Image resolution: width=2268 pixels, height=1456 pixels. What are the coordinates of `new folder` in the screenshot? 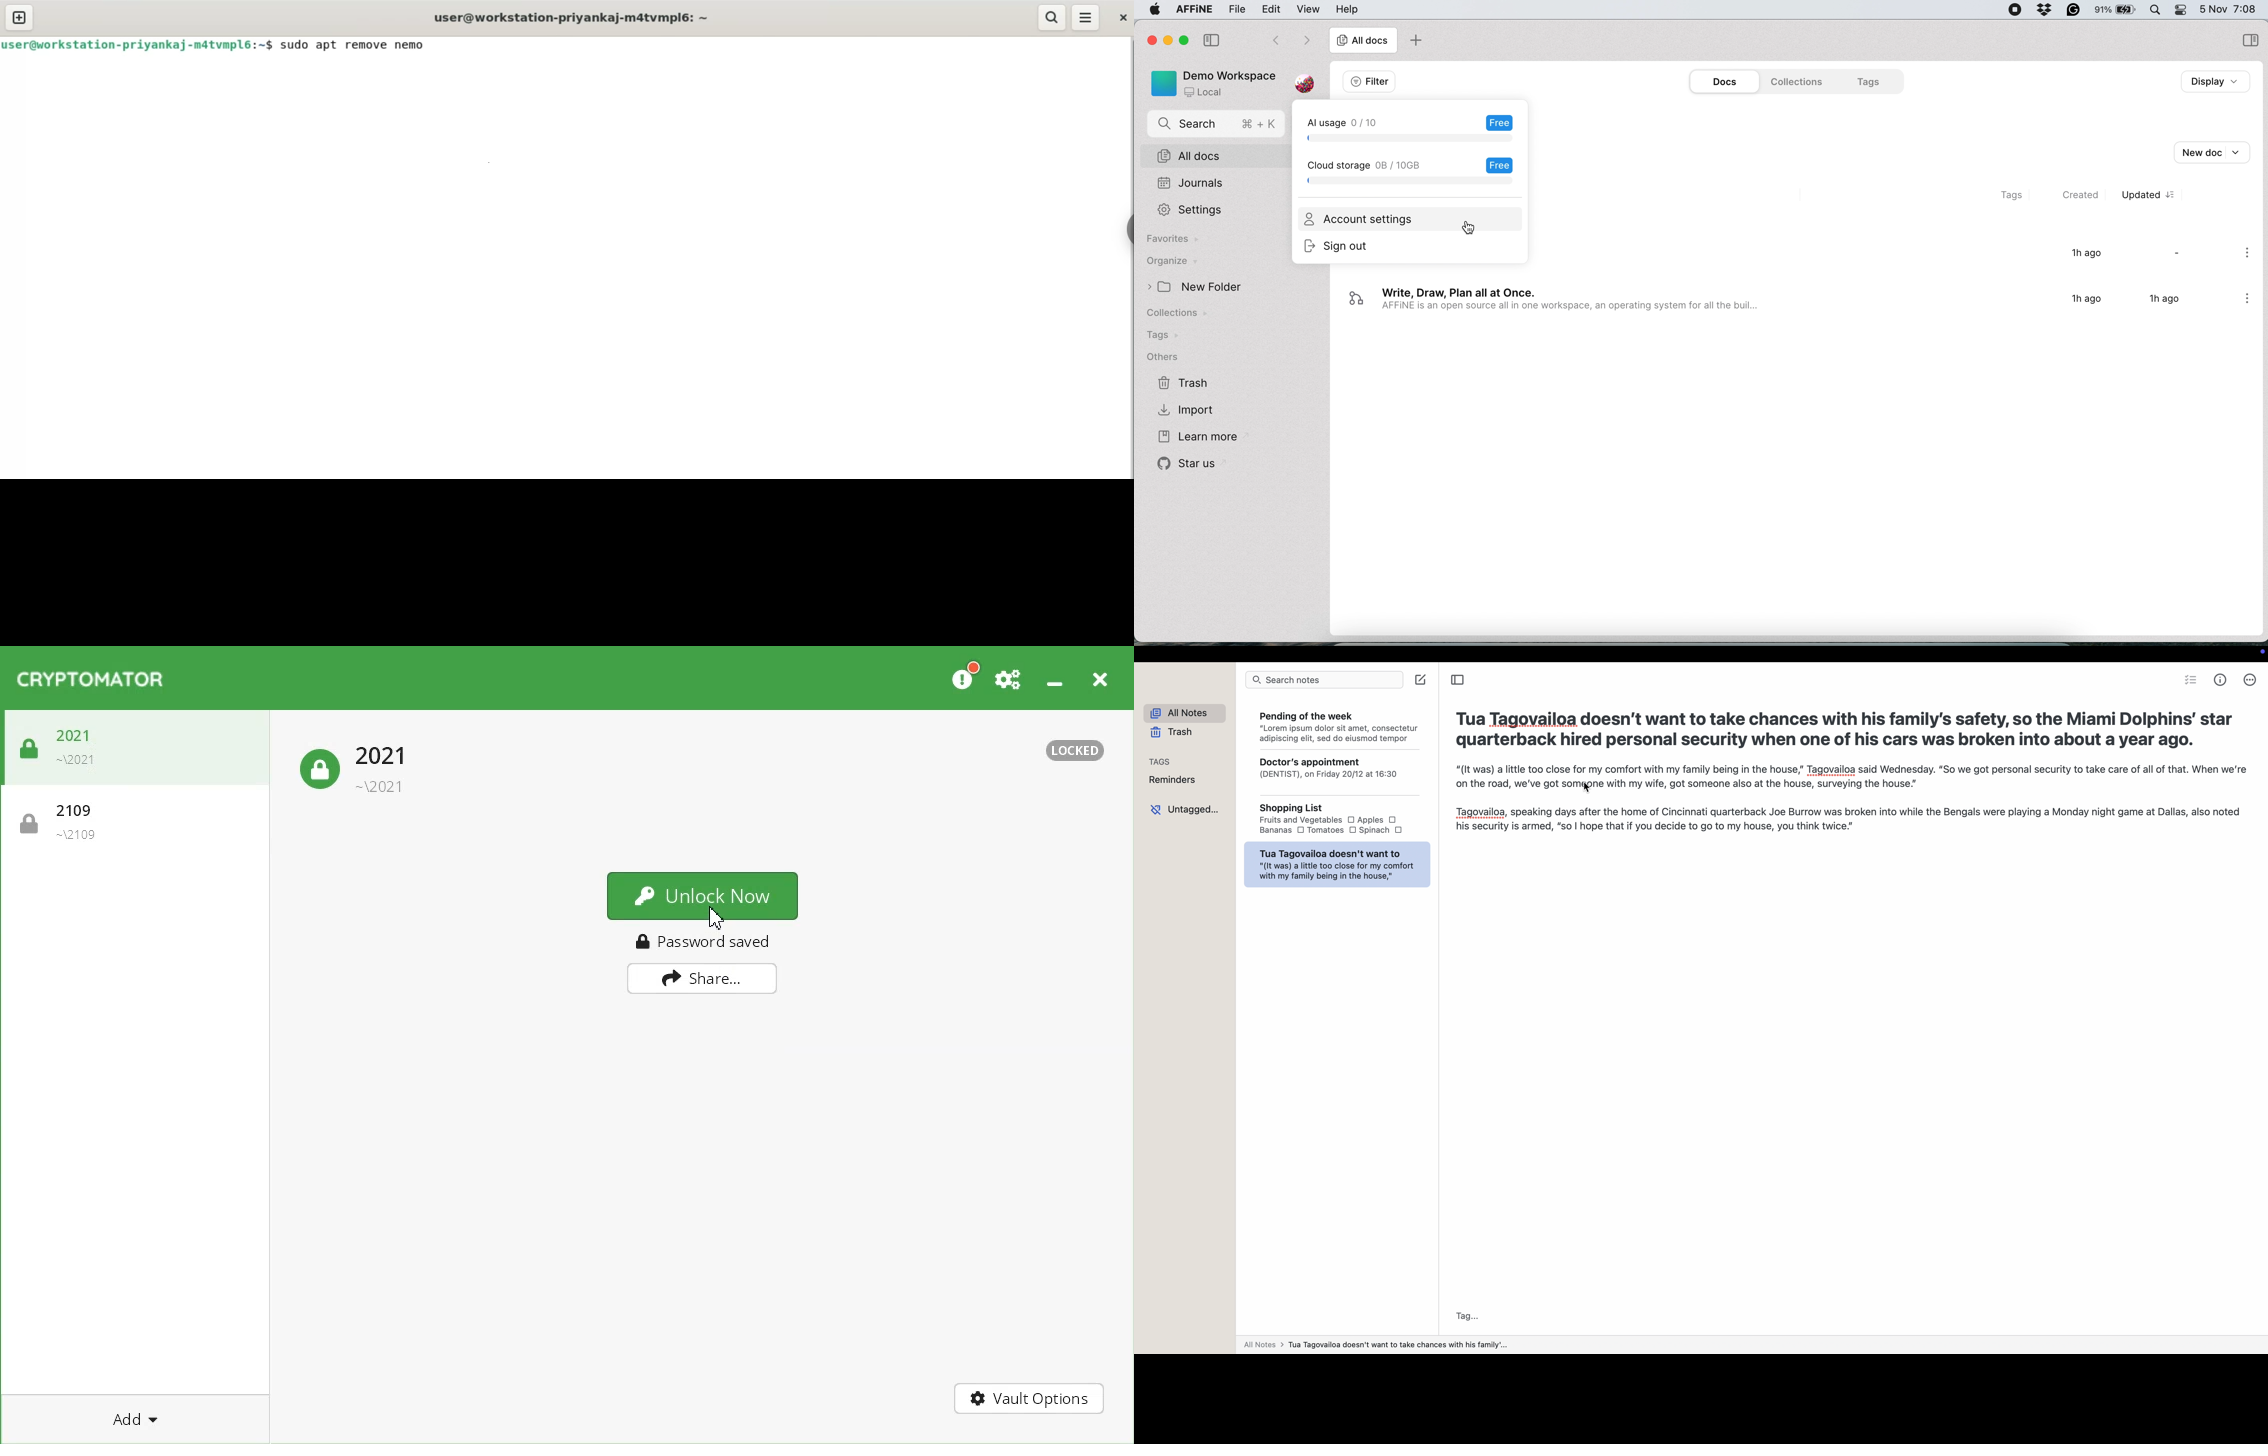 It's located at (1209, 287).